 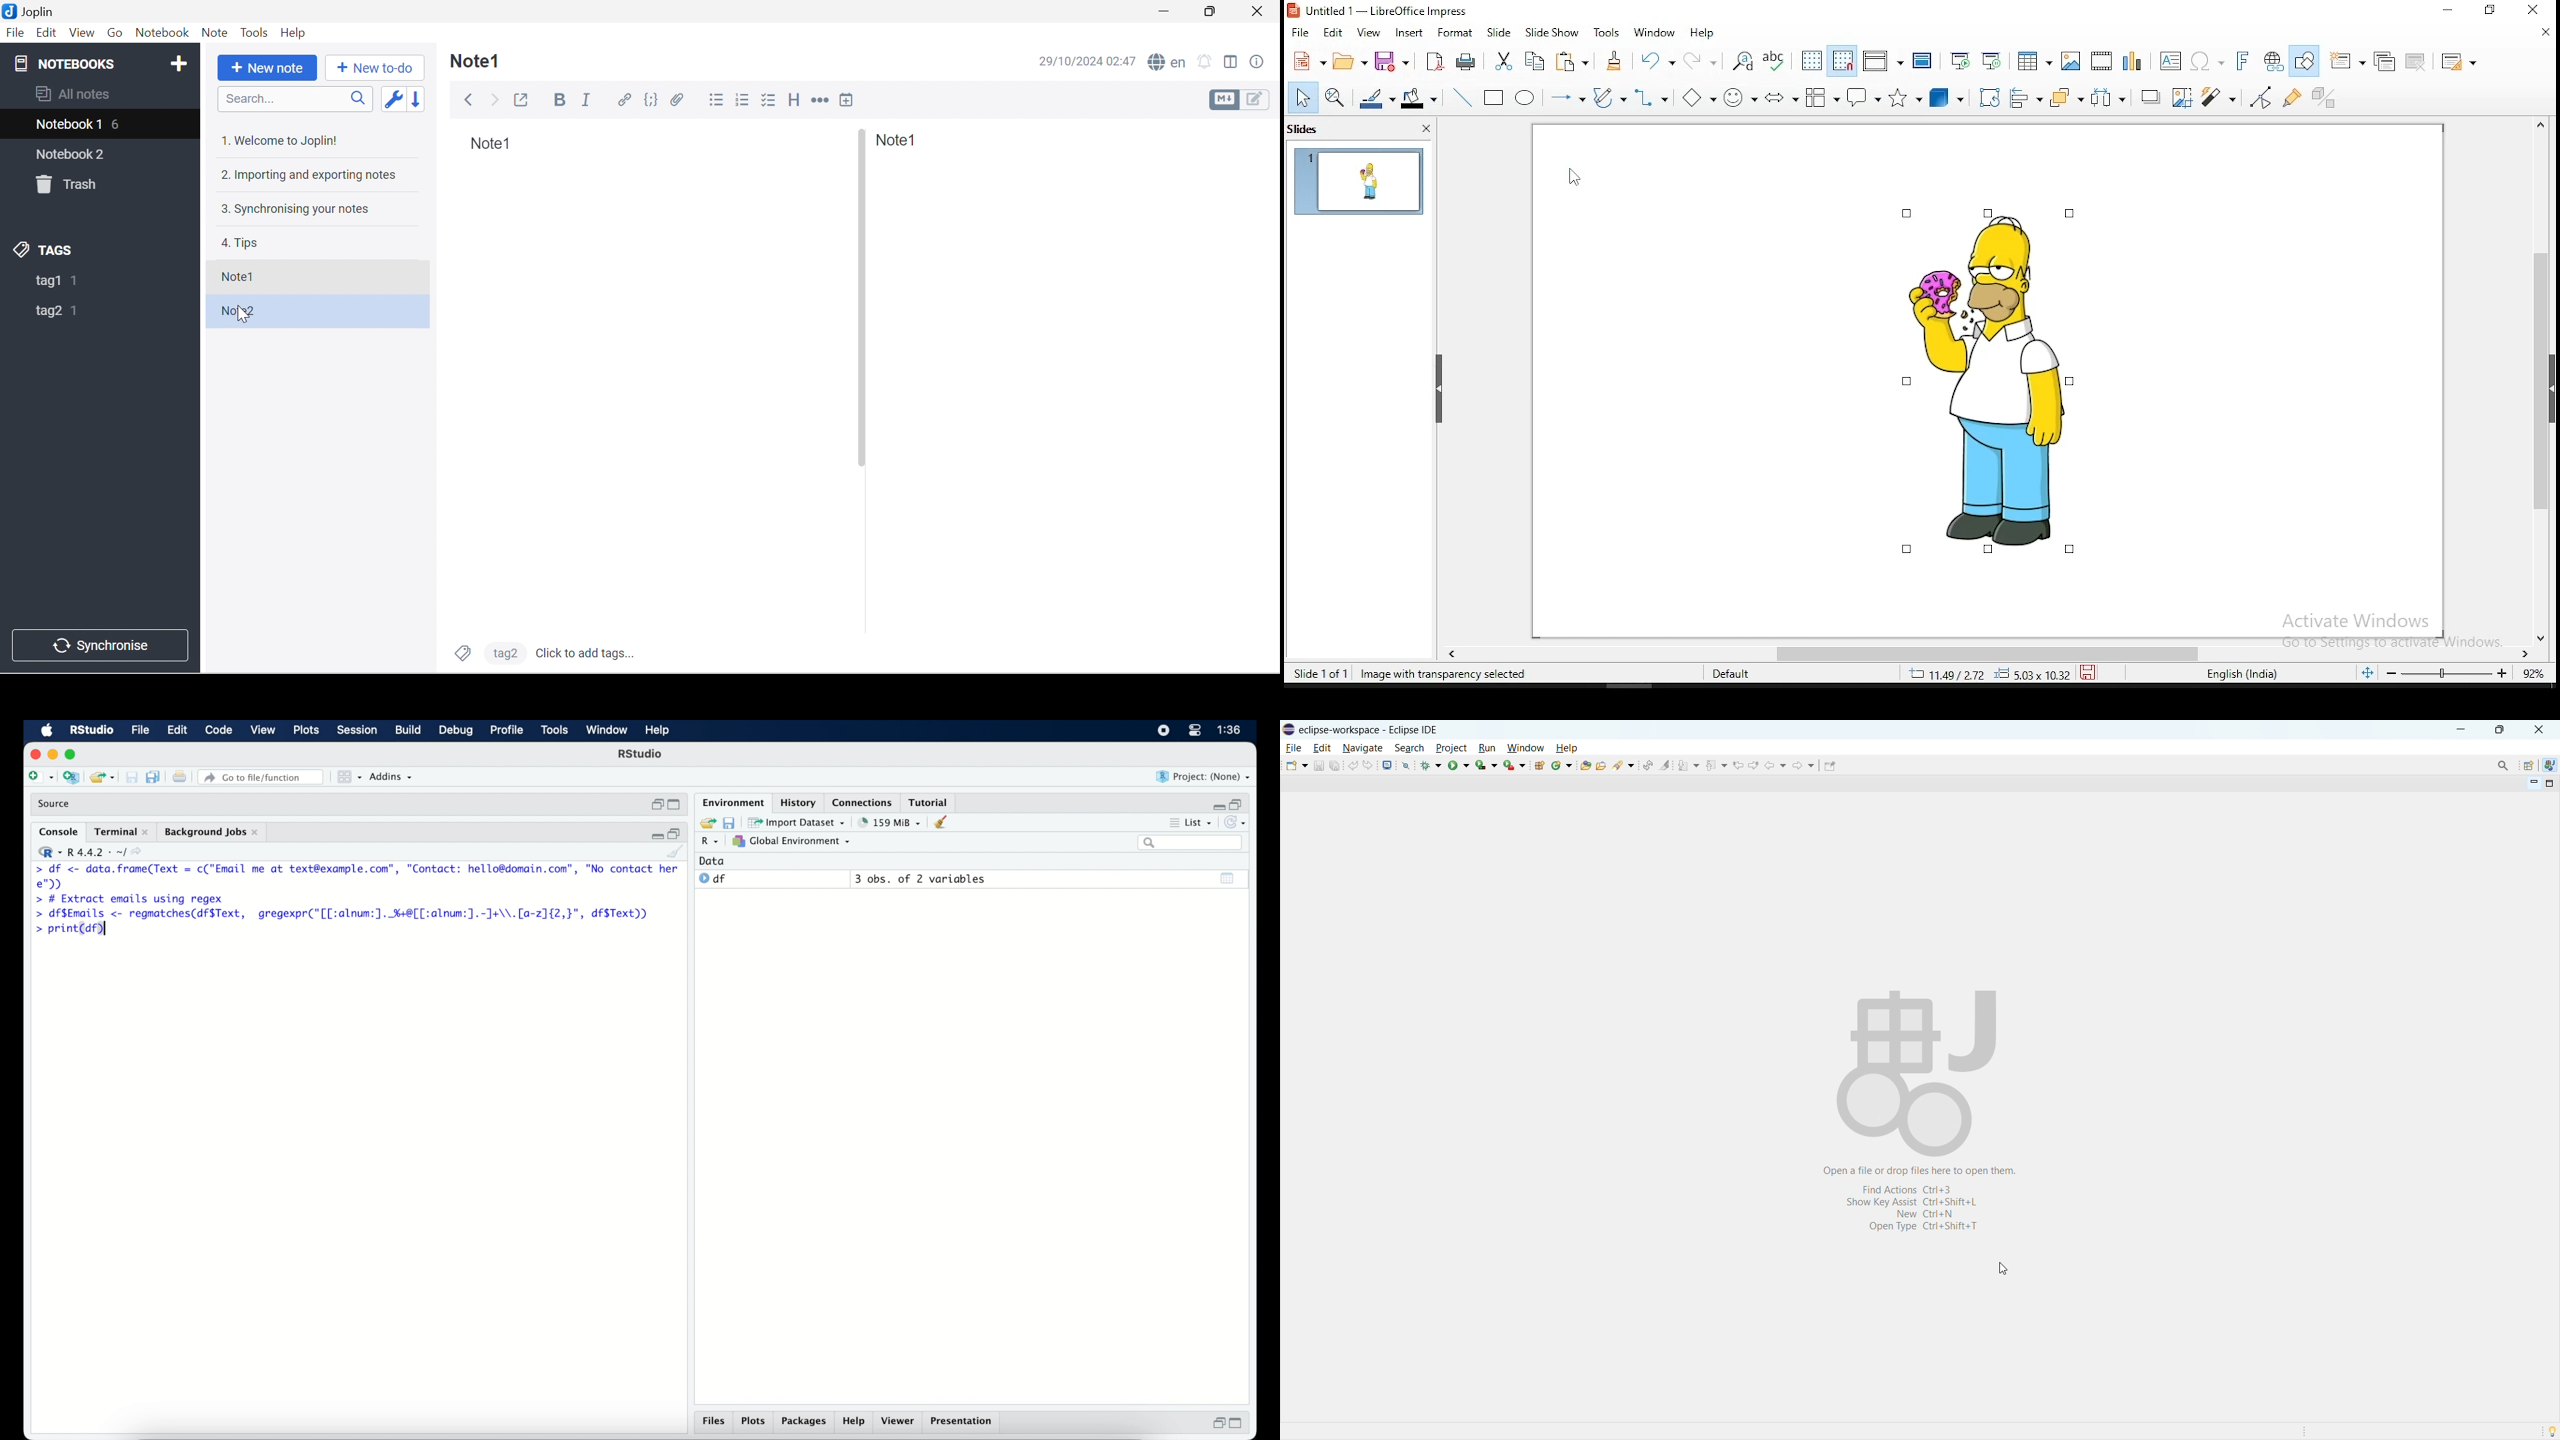 What do you see at coordinates (99, 646) in the screenshot?
I see `Synchronise` at bounding box center [99, 646].